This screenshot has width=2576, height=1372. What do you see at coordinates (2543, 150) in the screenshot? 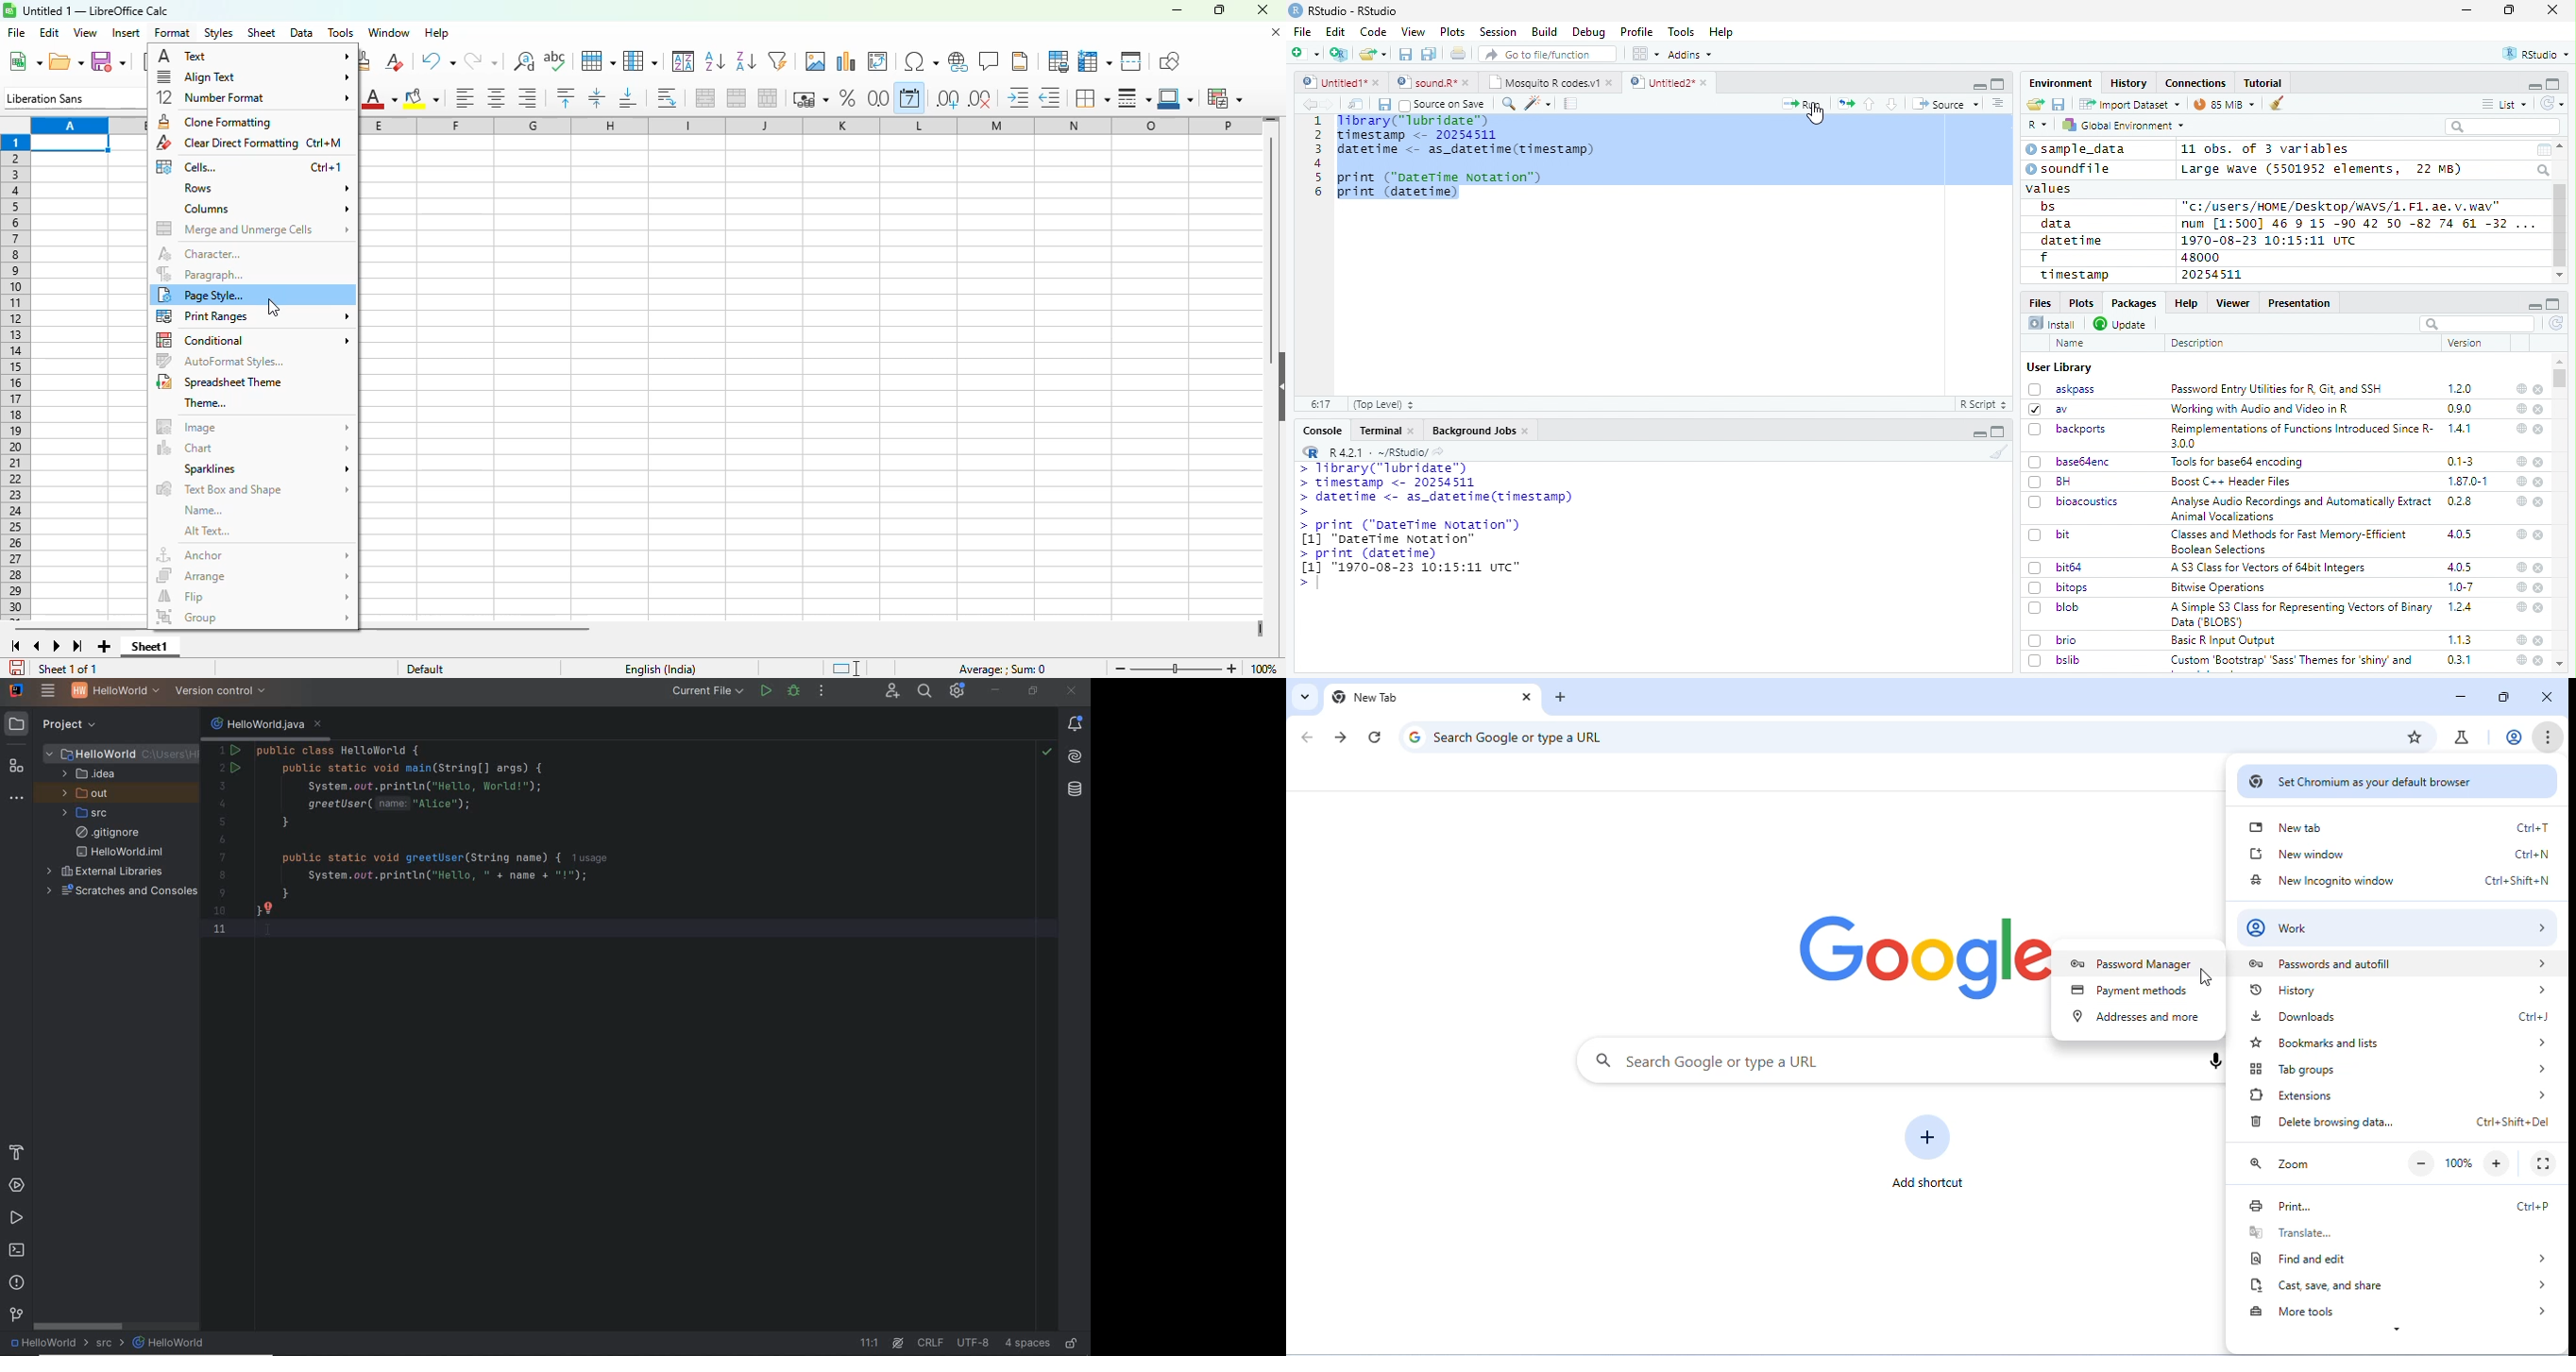
I see `Calendar` at bounding box center [2543, 150].